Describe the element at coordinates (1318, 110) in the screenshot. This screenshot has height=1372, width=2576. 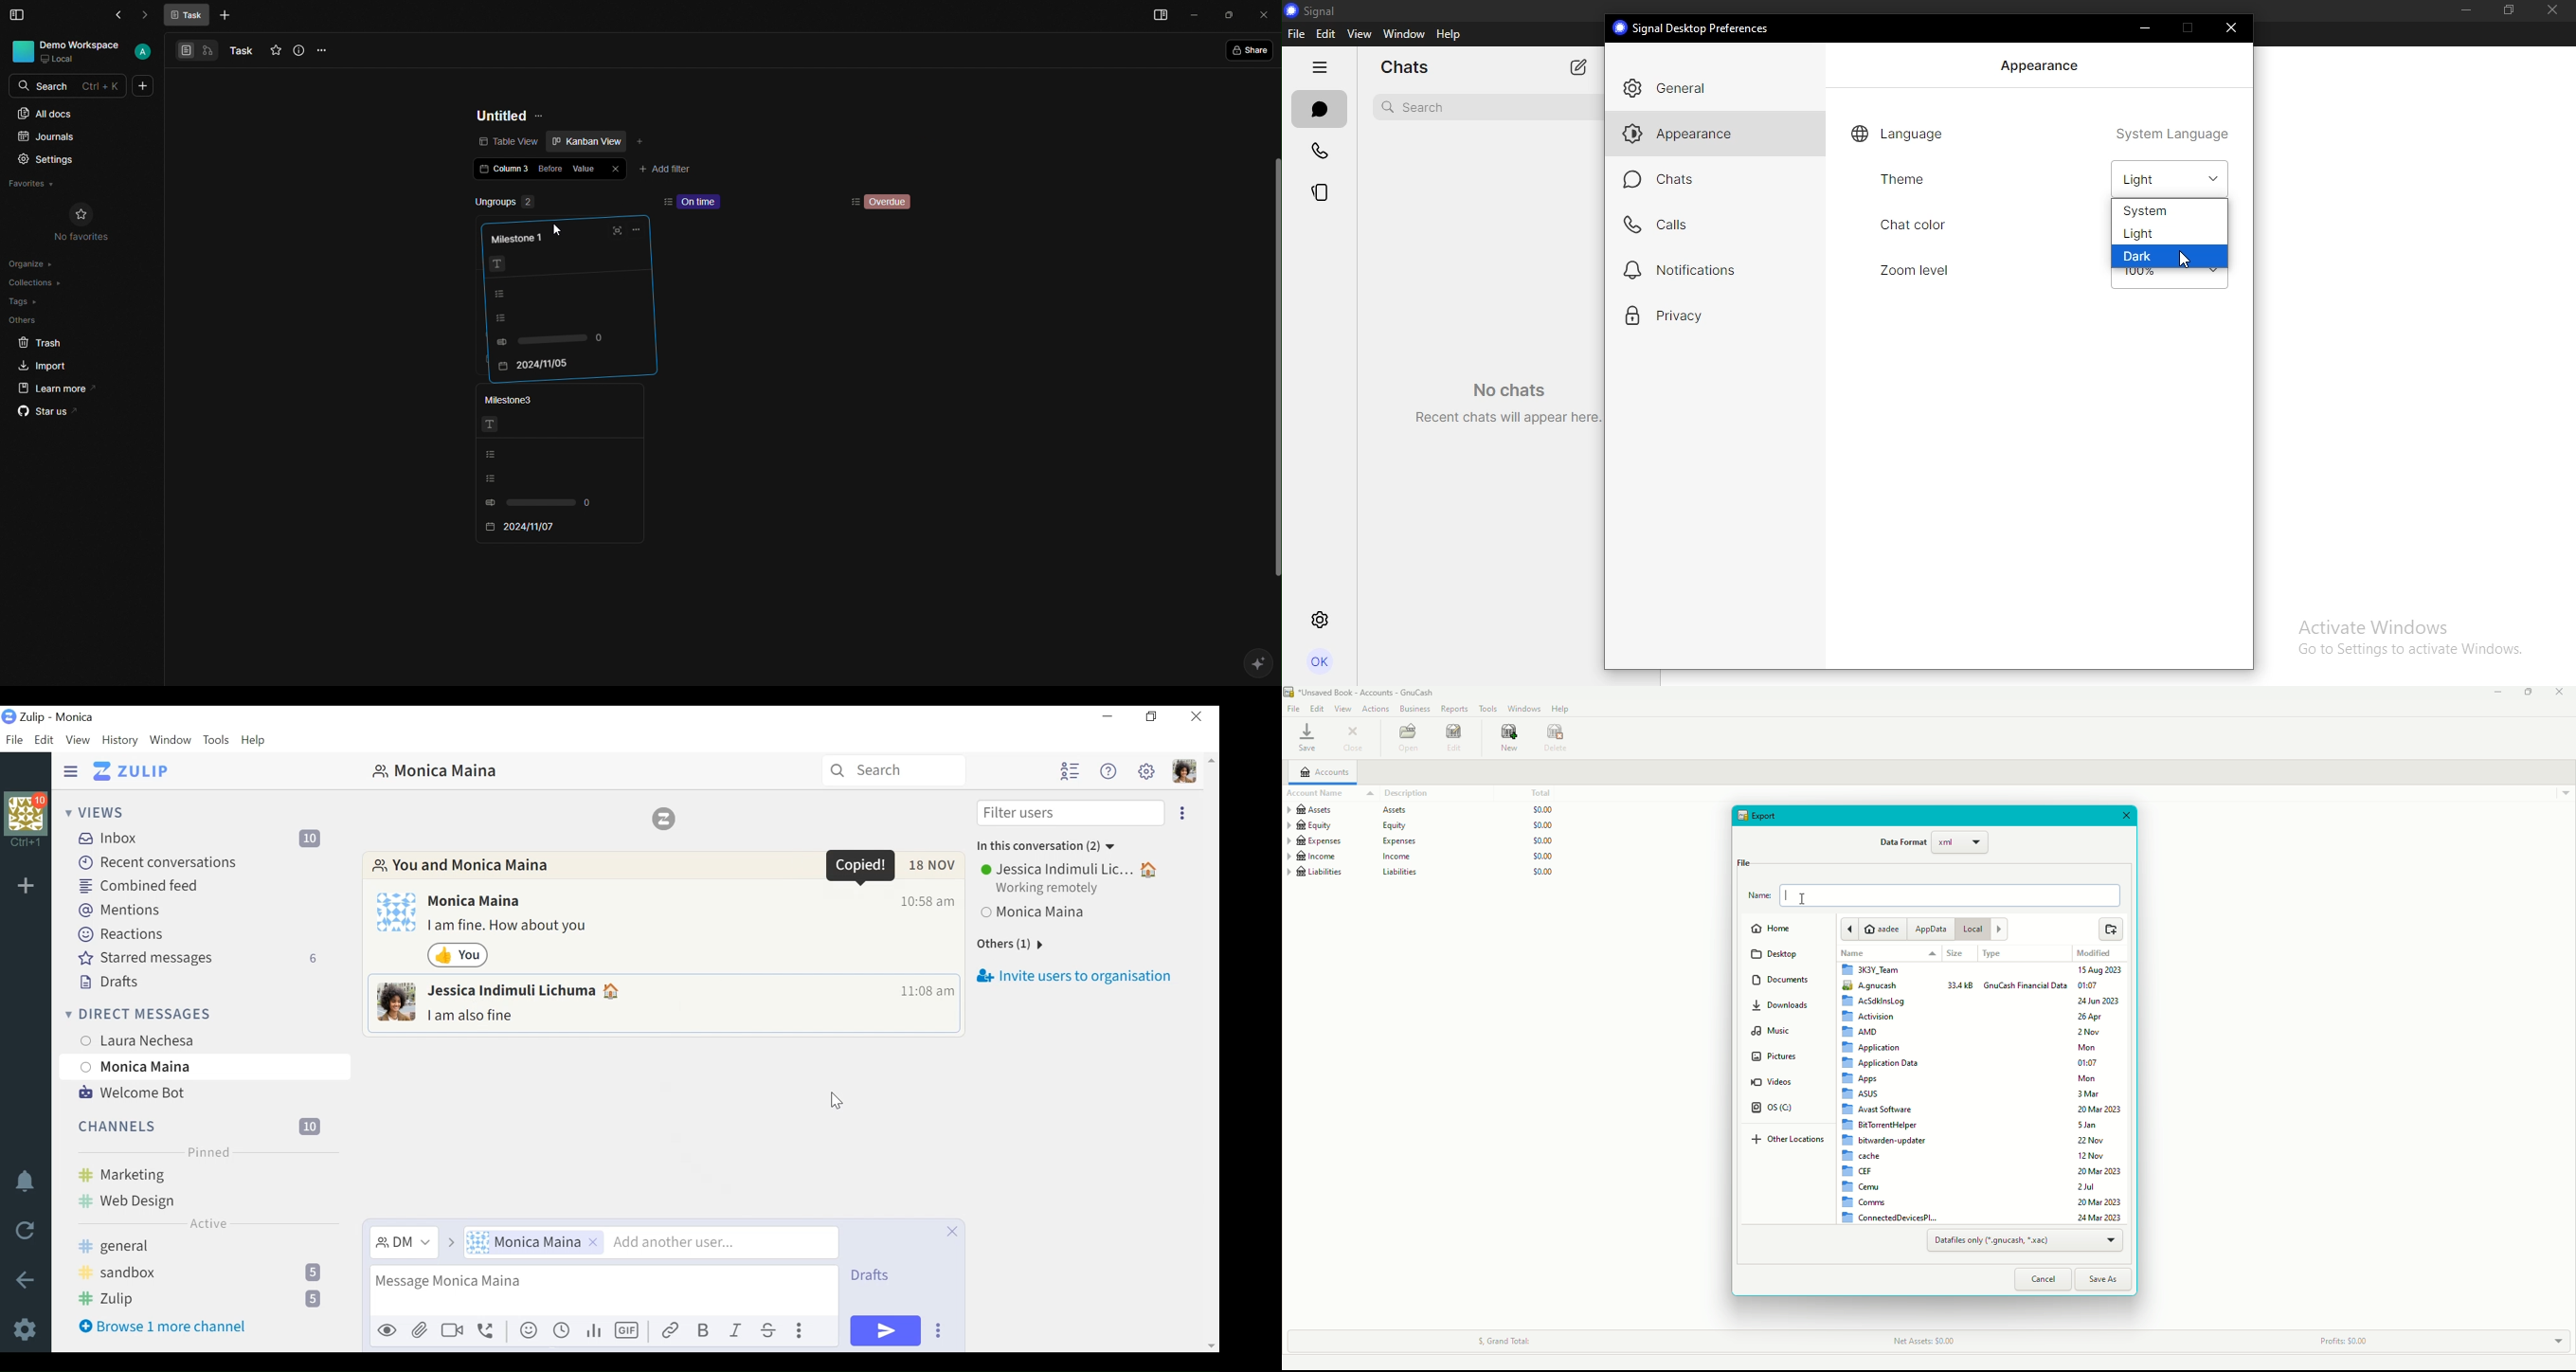
I see `chats` at that location.